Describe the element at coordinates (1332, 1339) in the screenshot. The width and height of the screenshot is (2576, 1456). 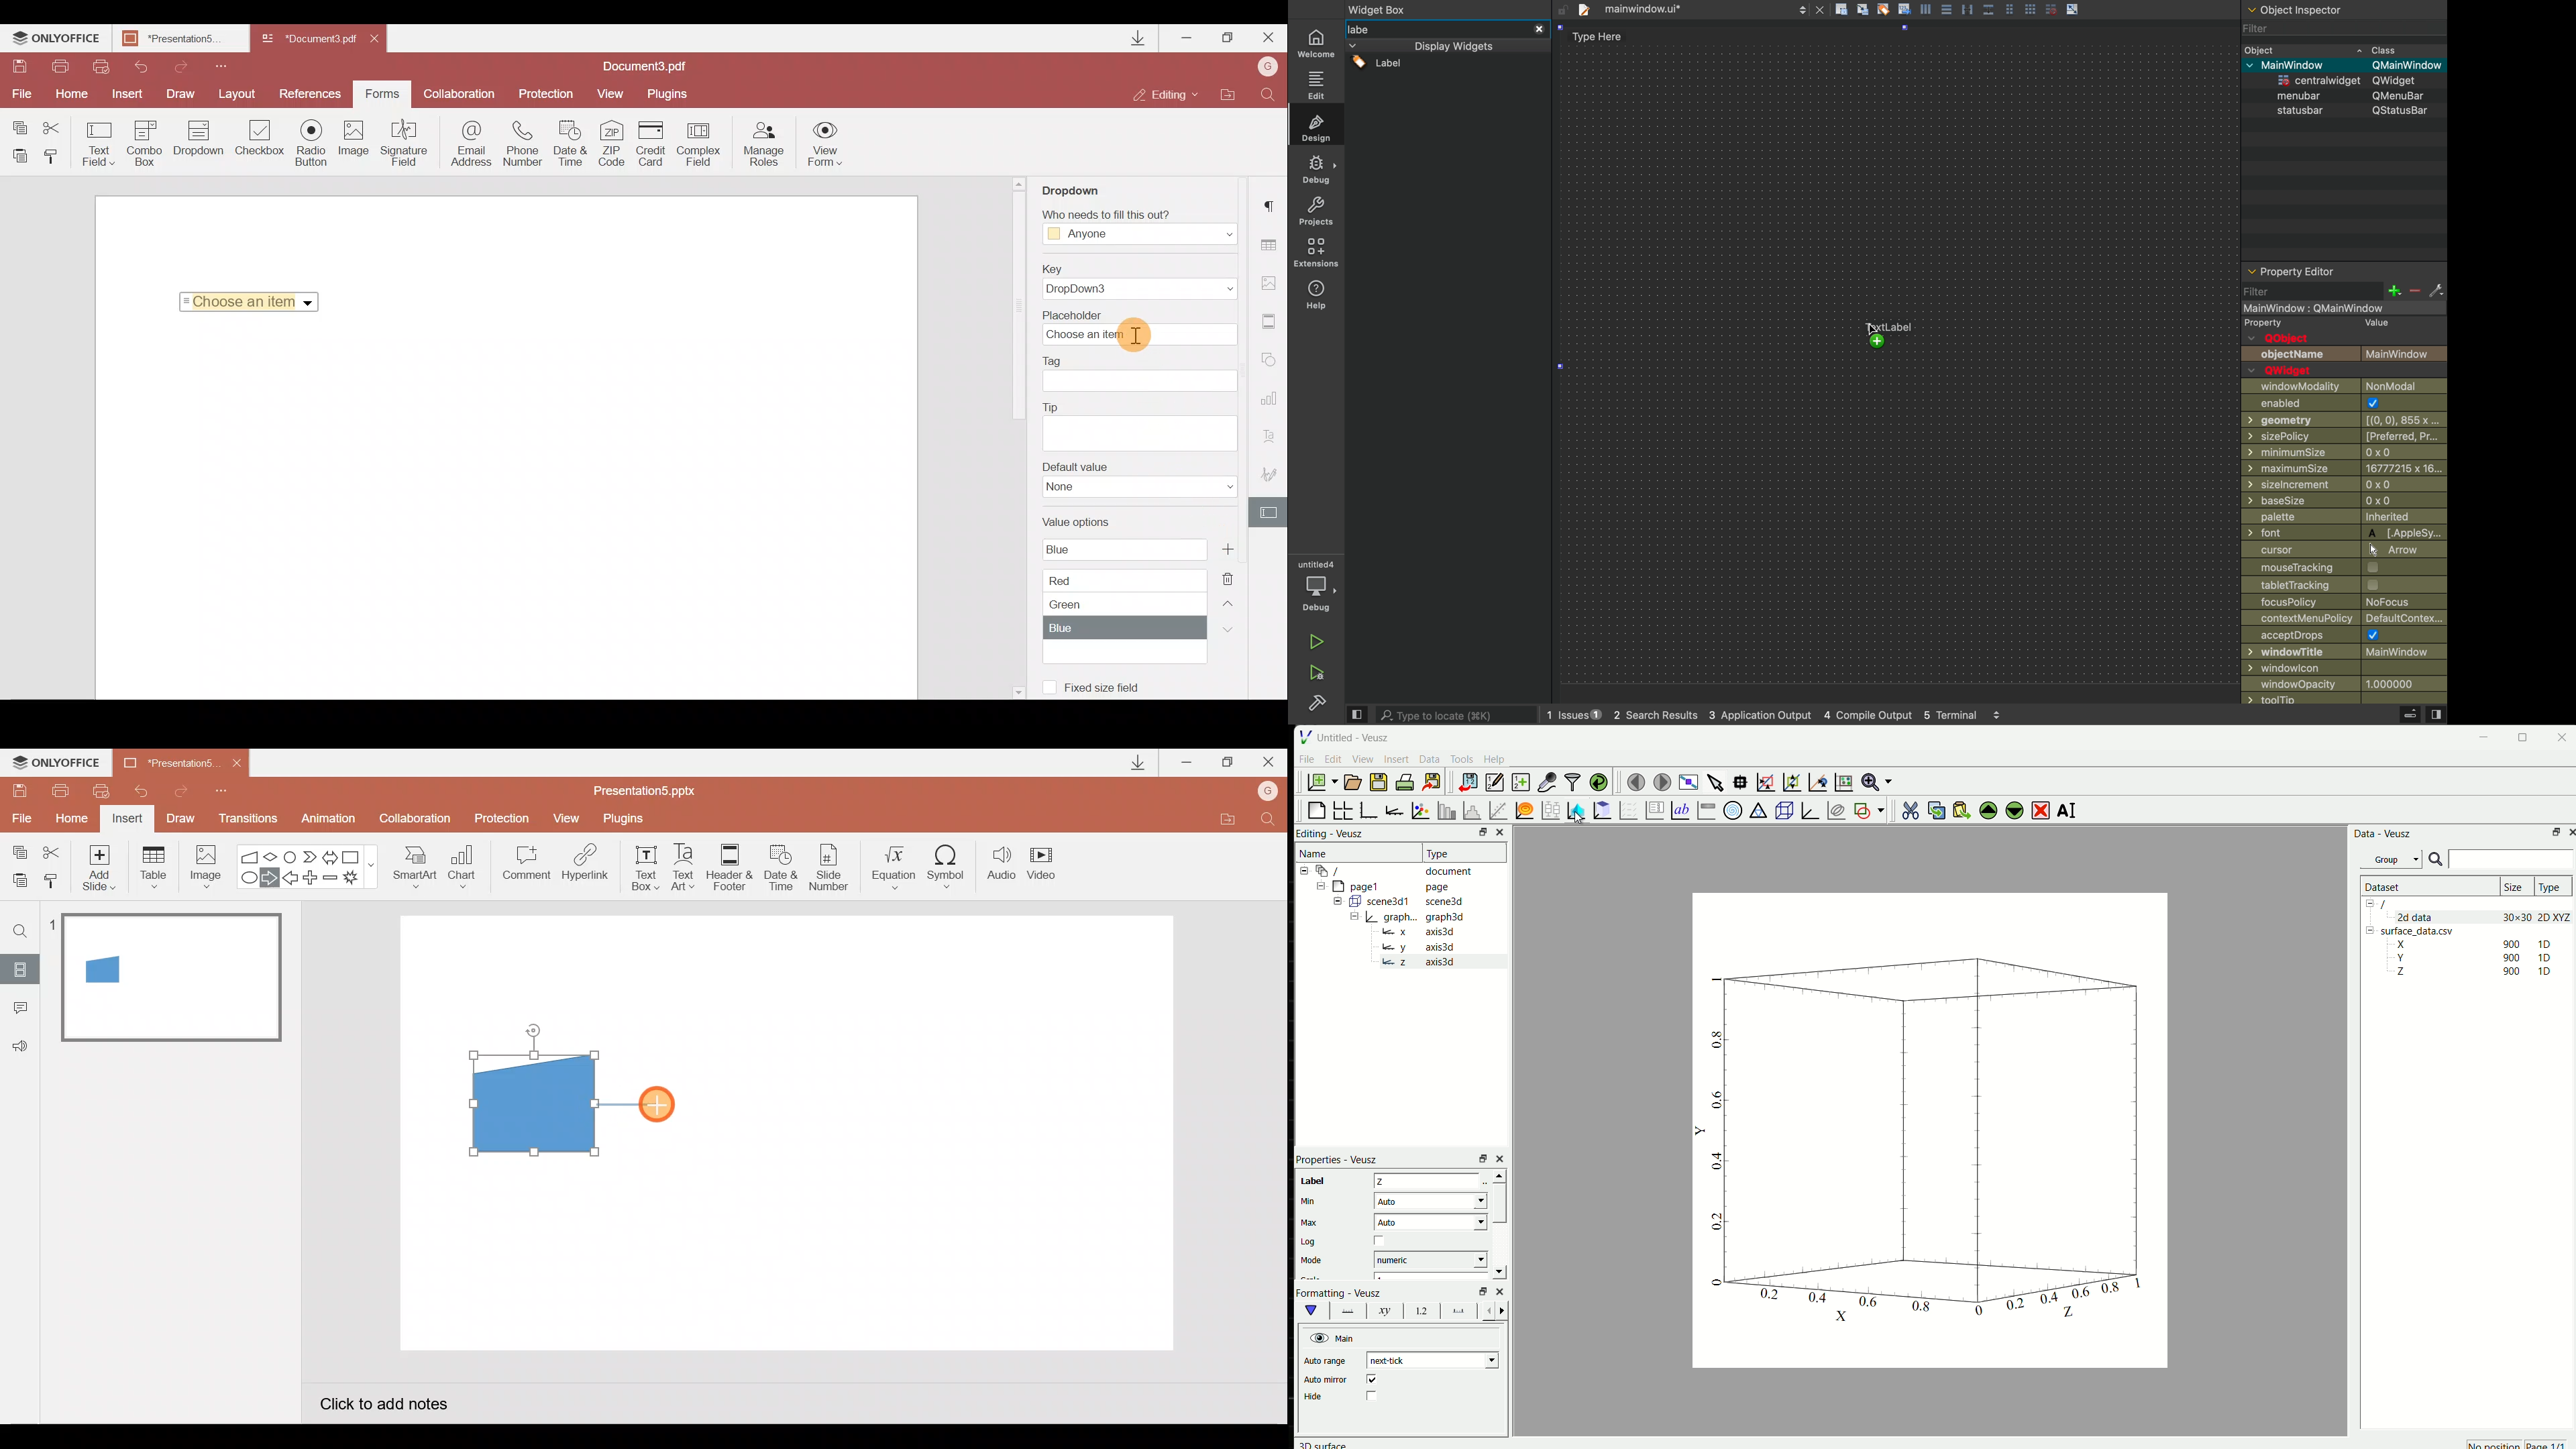
I see `Main` at that location.